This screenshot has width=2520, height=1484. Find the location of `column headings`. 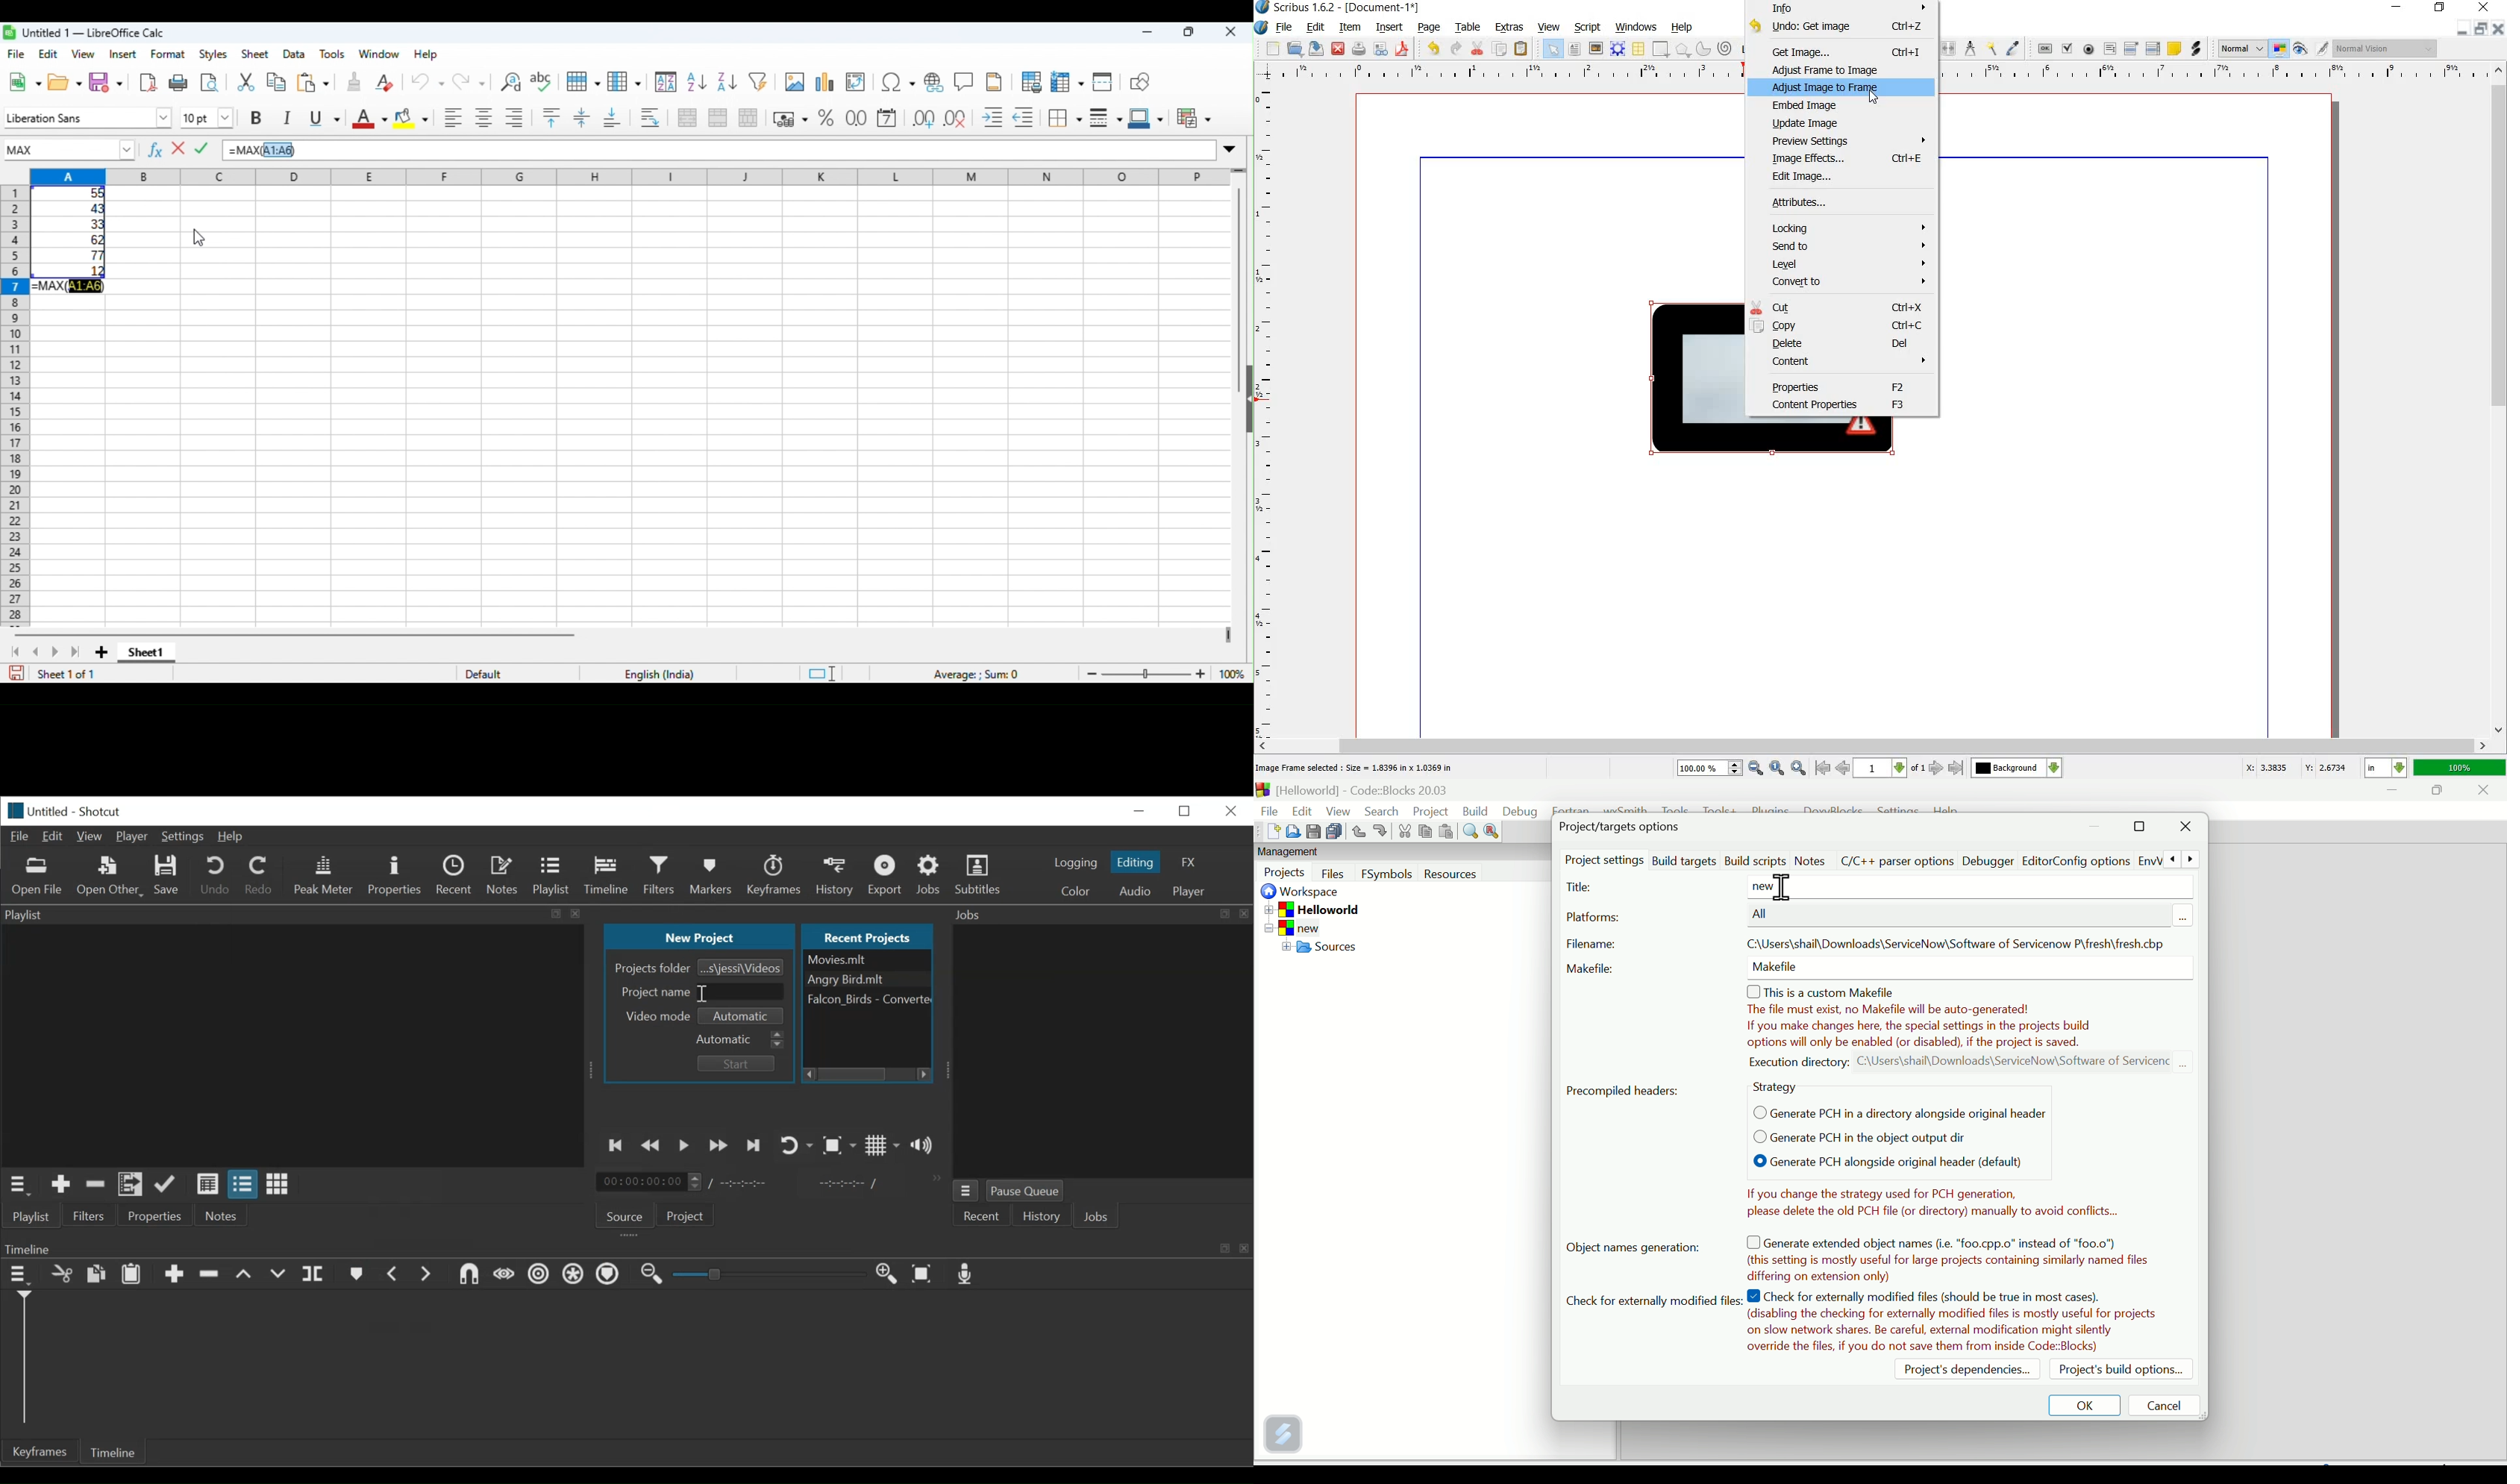

column headings is located at coordinates (622, 176).